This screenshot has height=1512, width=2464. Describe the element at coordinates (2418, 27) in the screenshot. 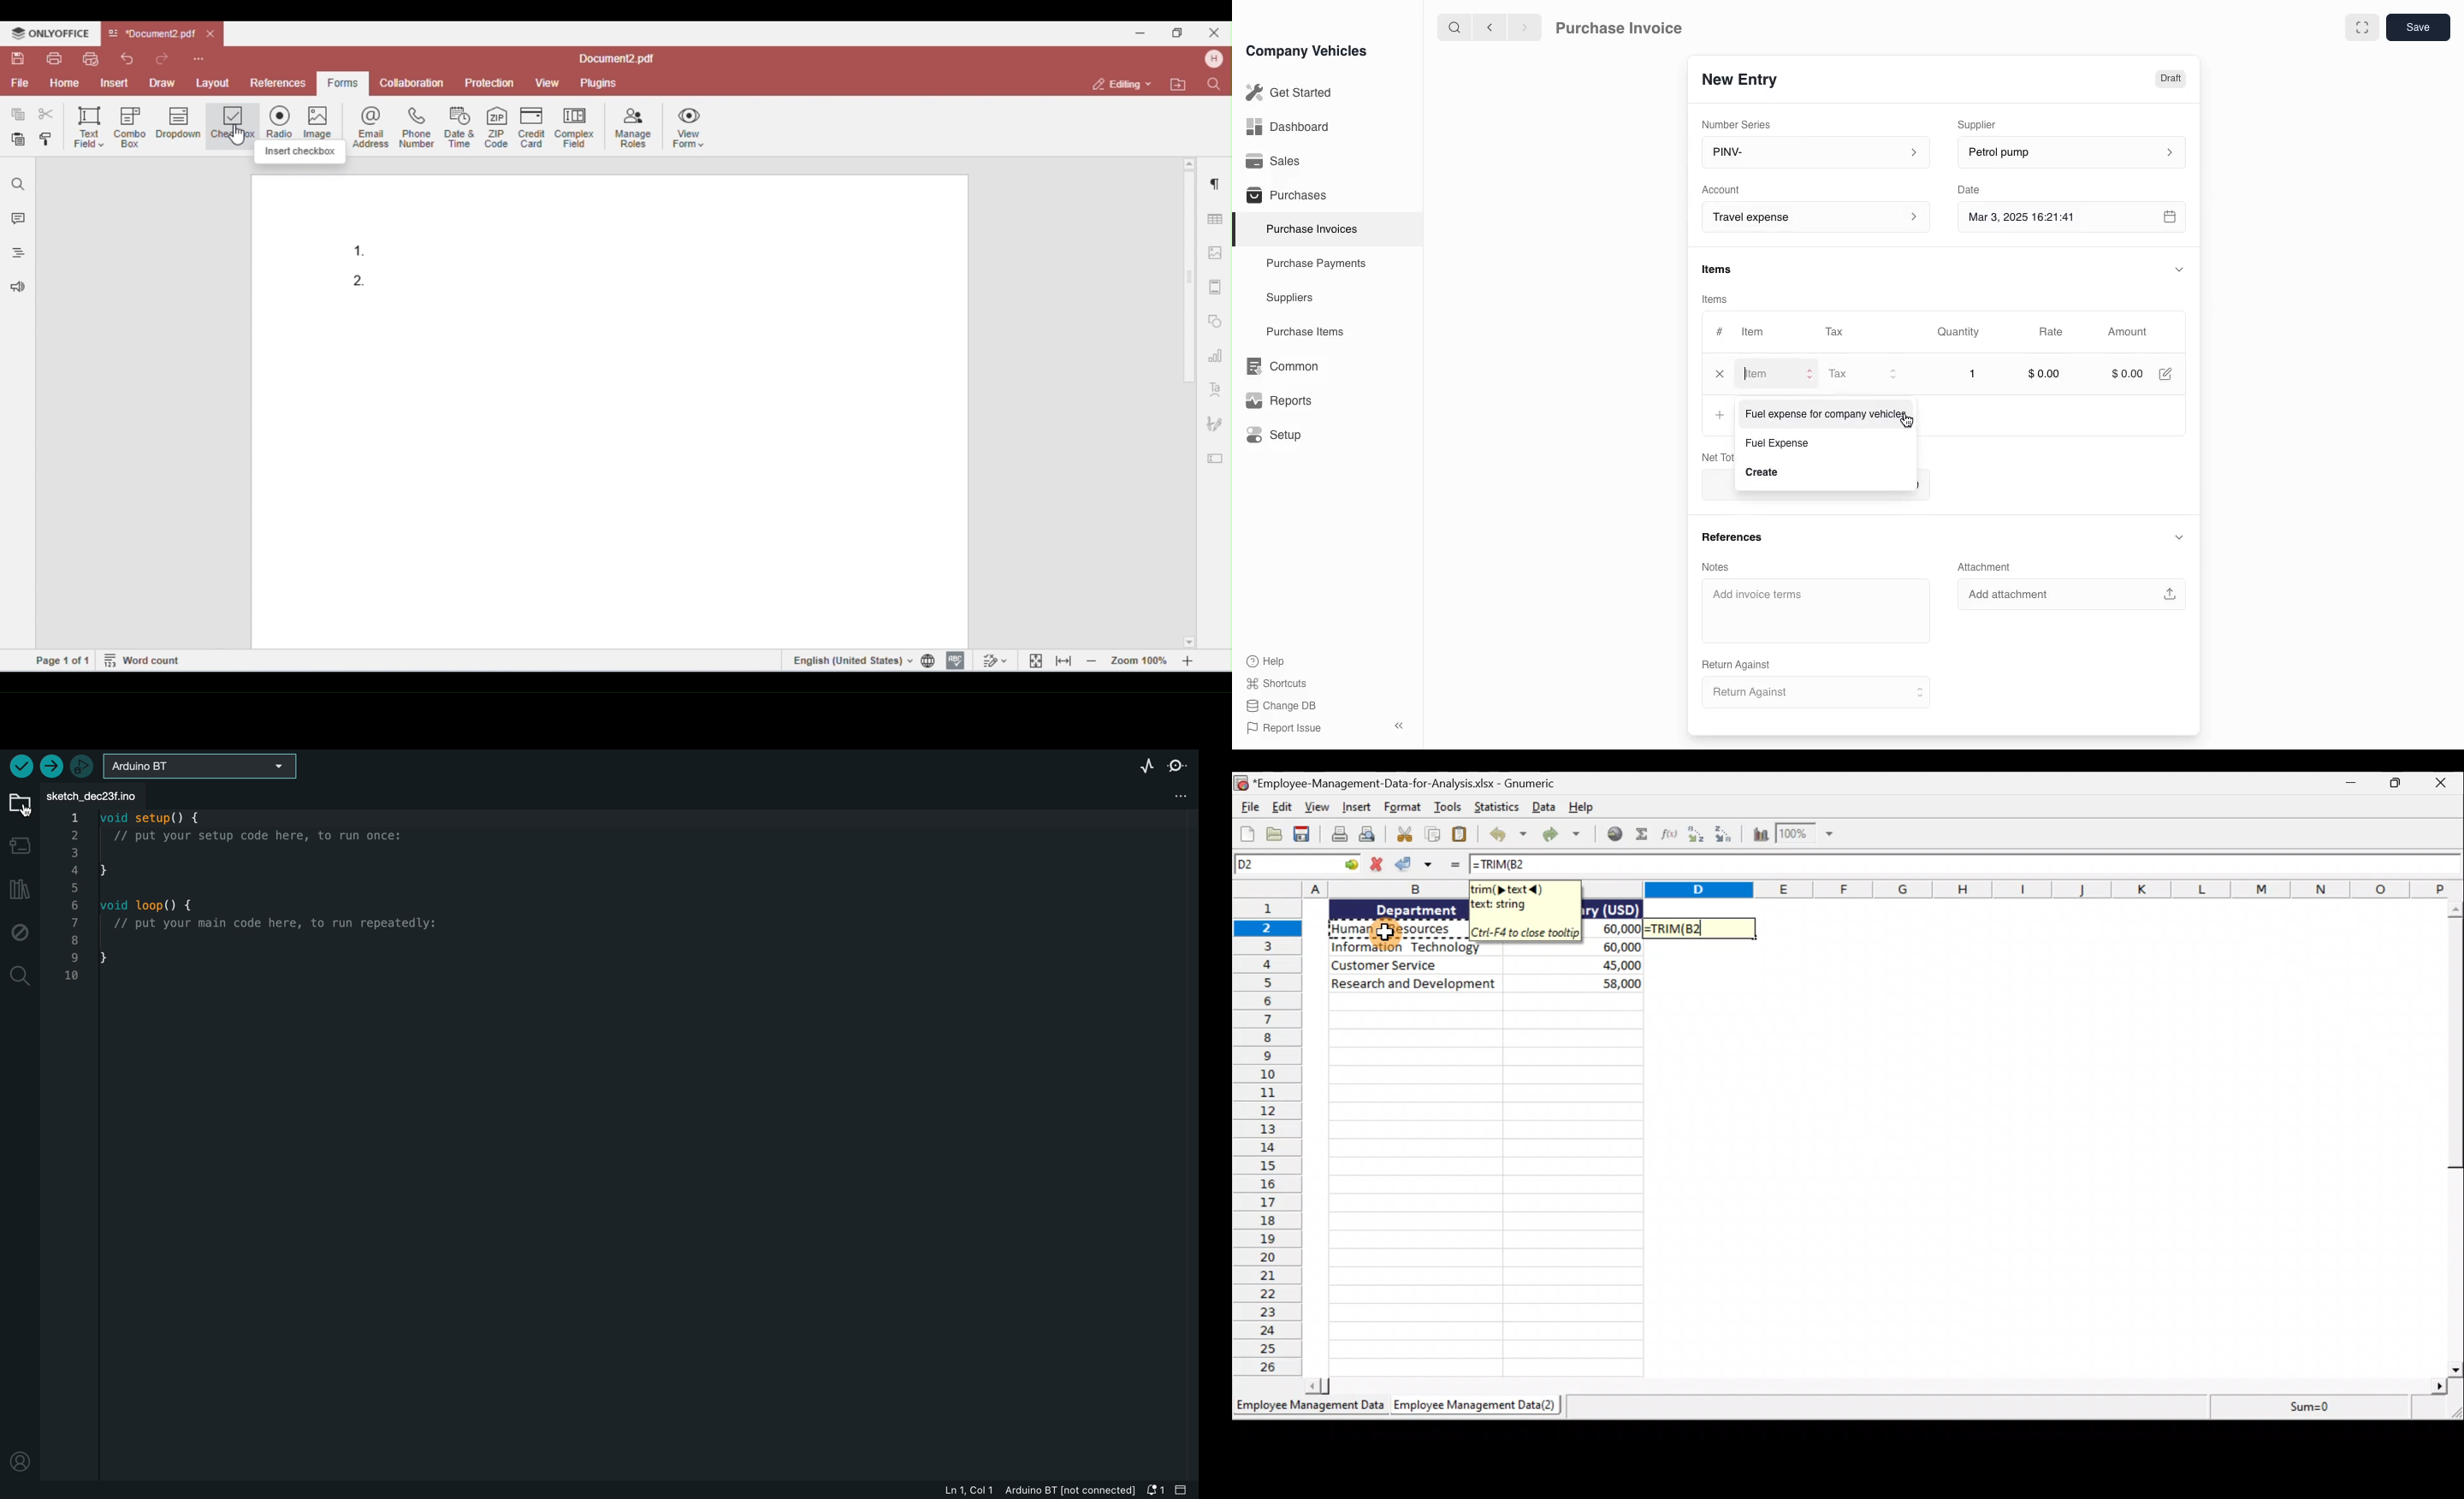

I see `save` at that location.